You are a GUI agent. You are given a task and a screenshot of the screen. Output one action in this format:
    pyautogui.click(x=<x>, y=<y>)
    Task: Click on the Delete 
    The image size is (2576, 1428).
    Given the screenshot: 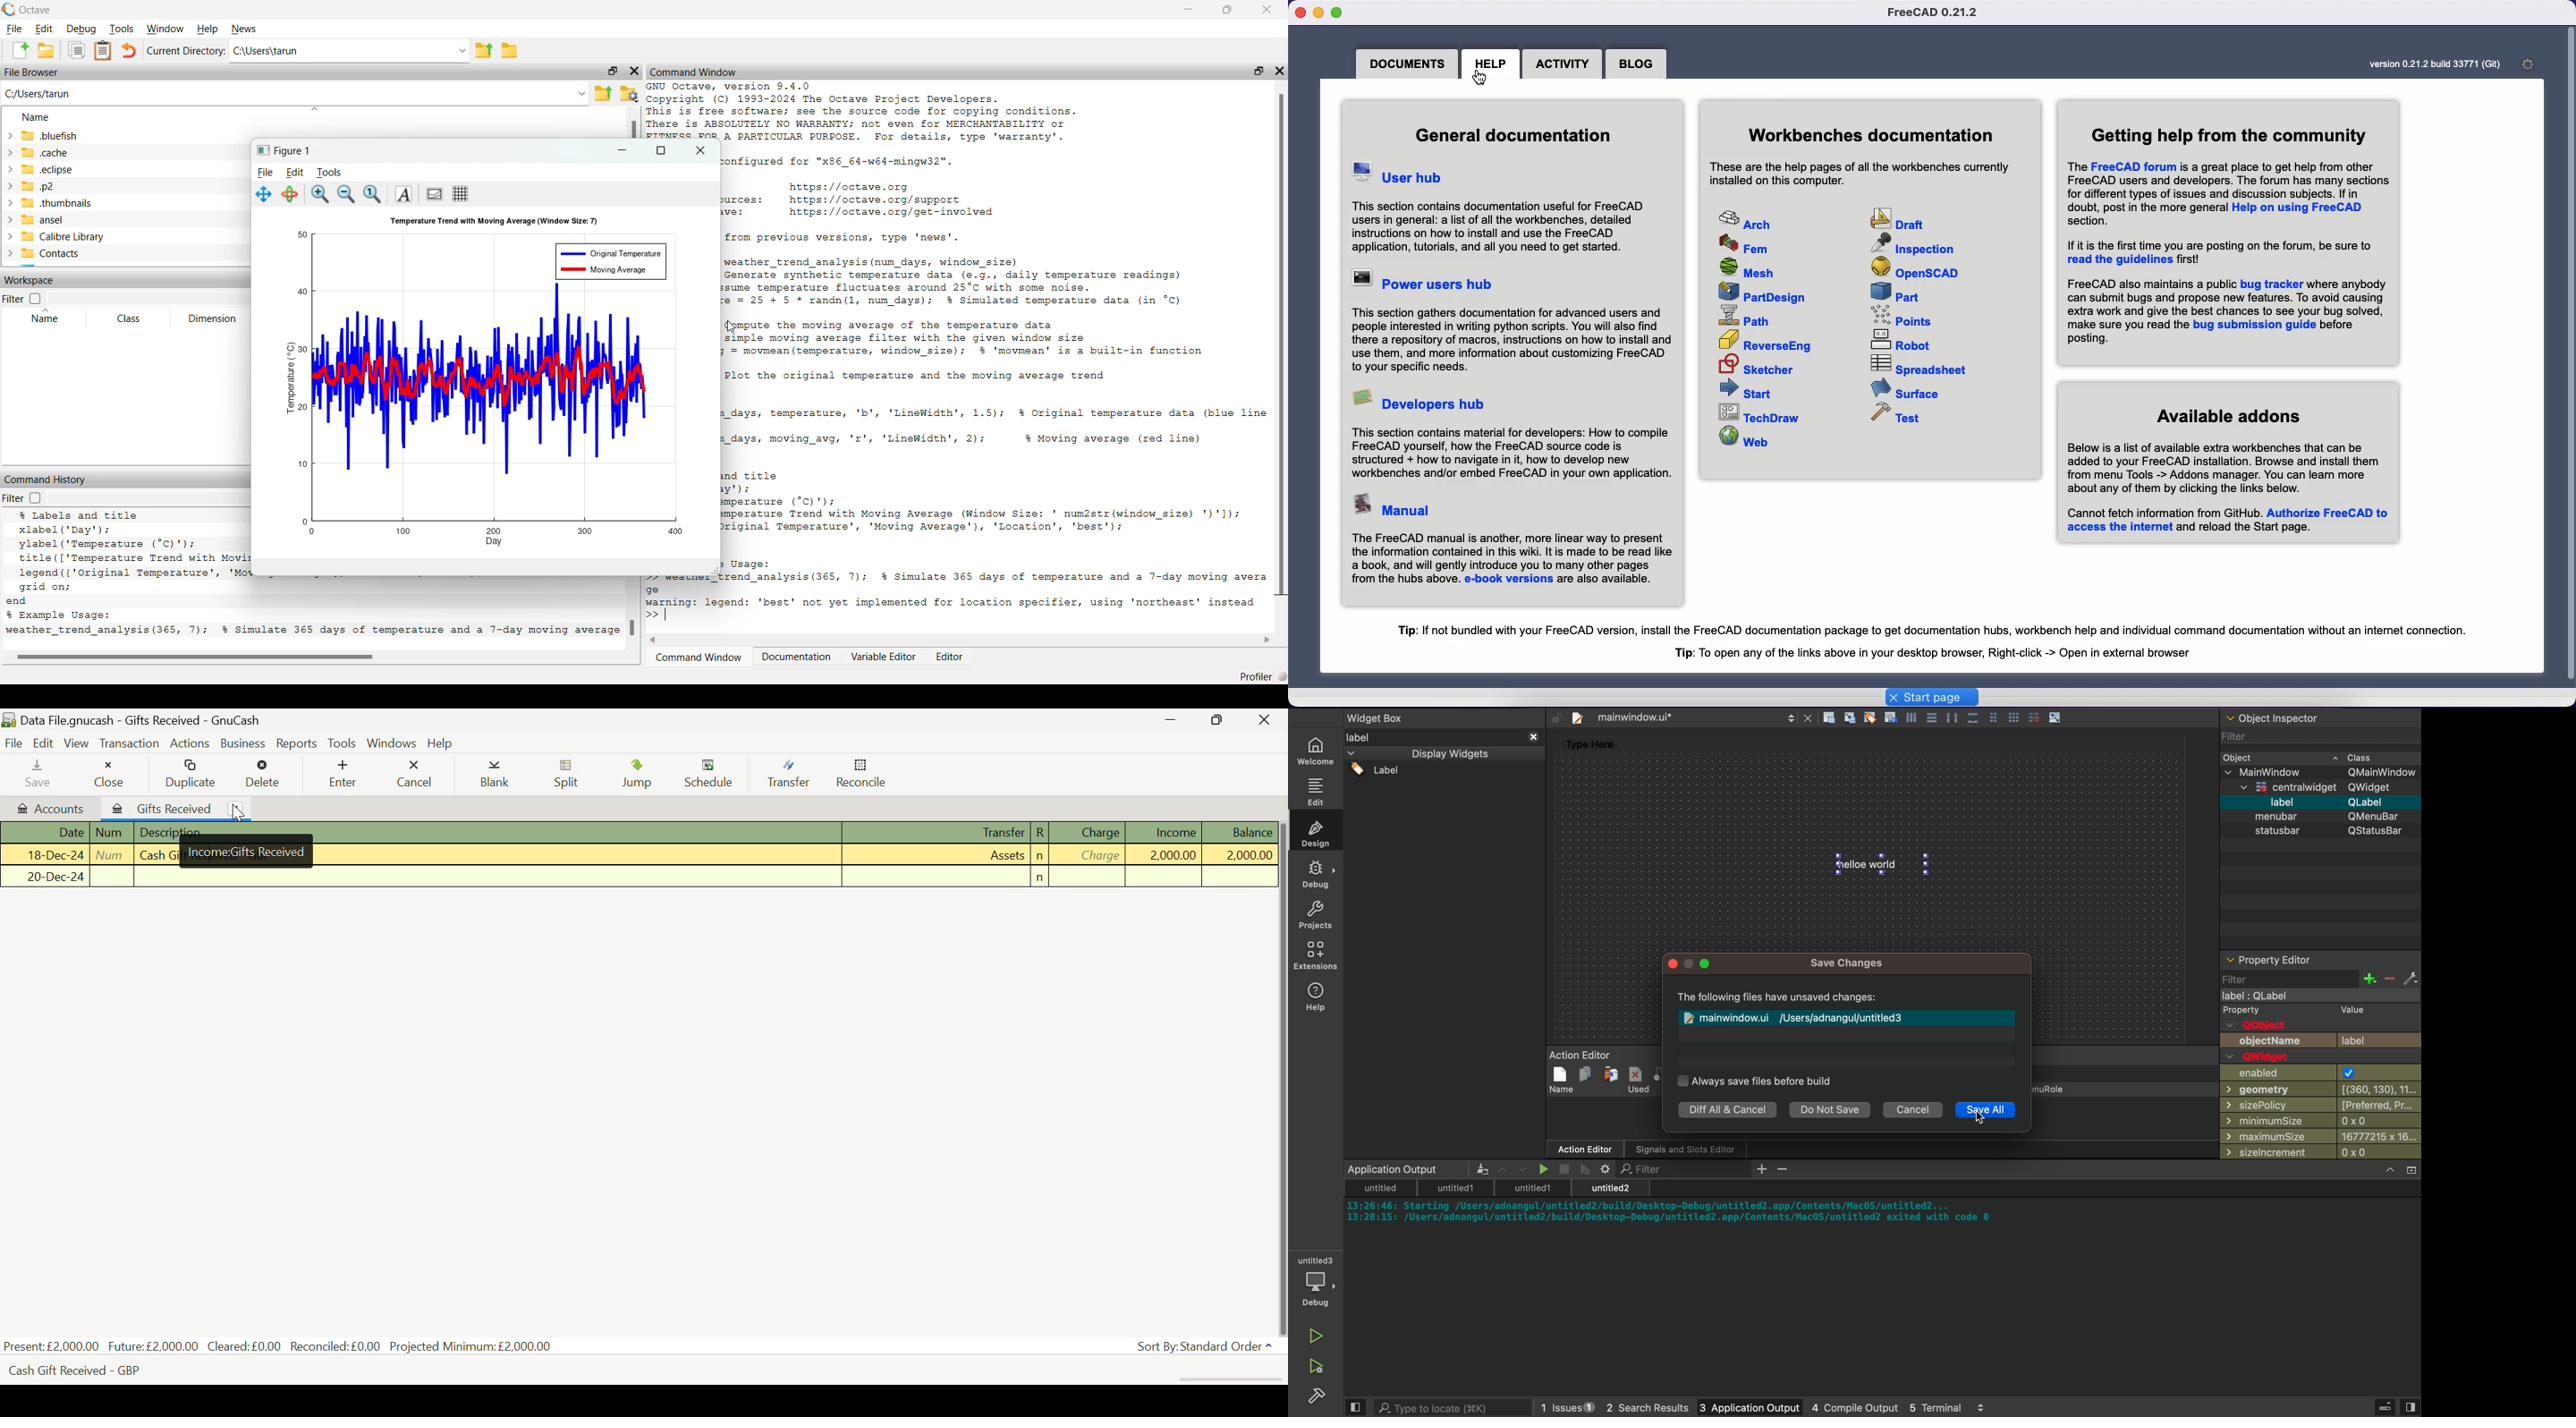 What is the action you would take?
    pyautogui.click(x=264, y=774)
    